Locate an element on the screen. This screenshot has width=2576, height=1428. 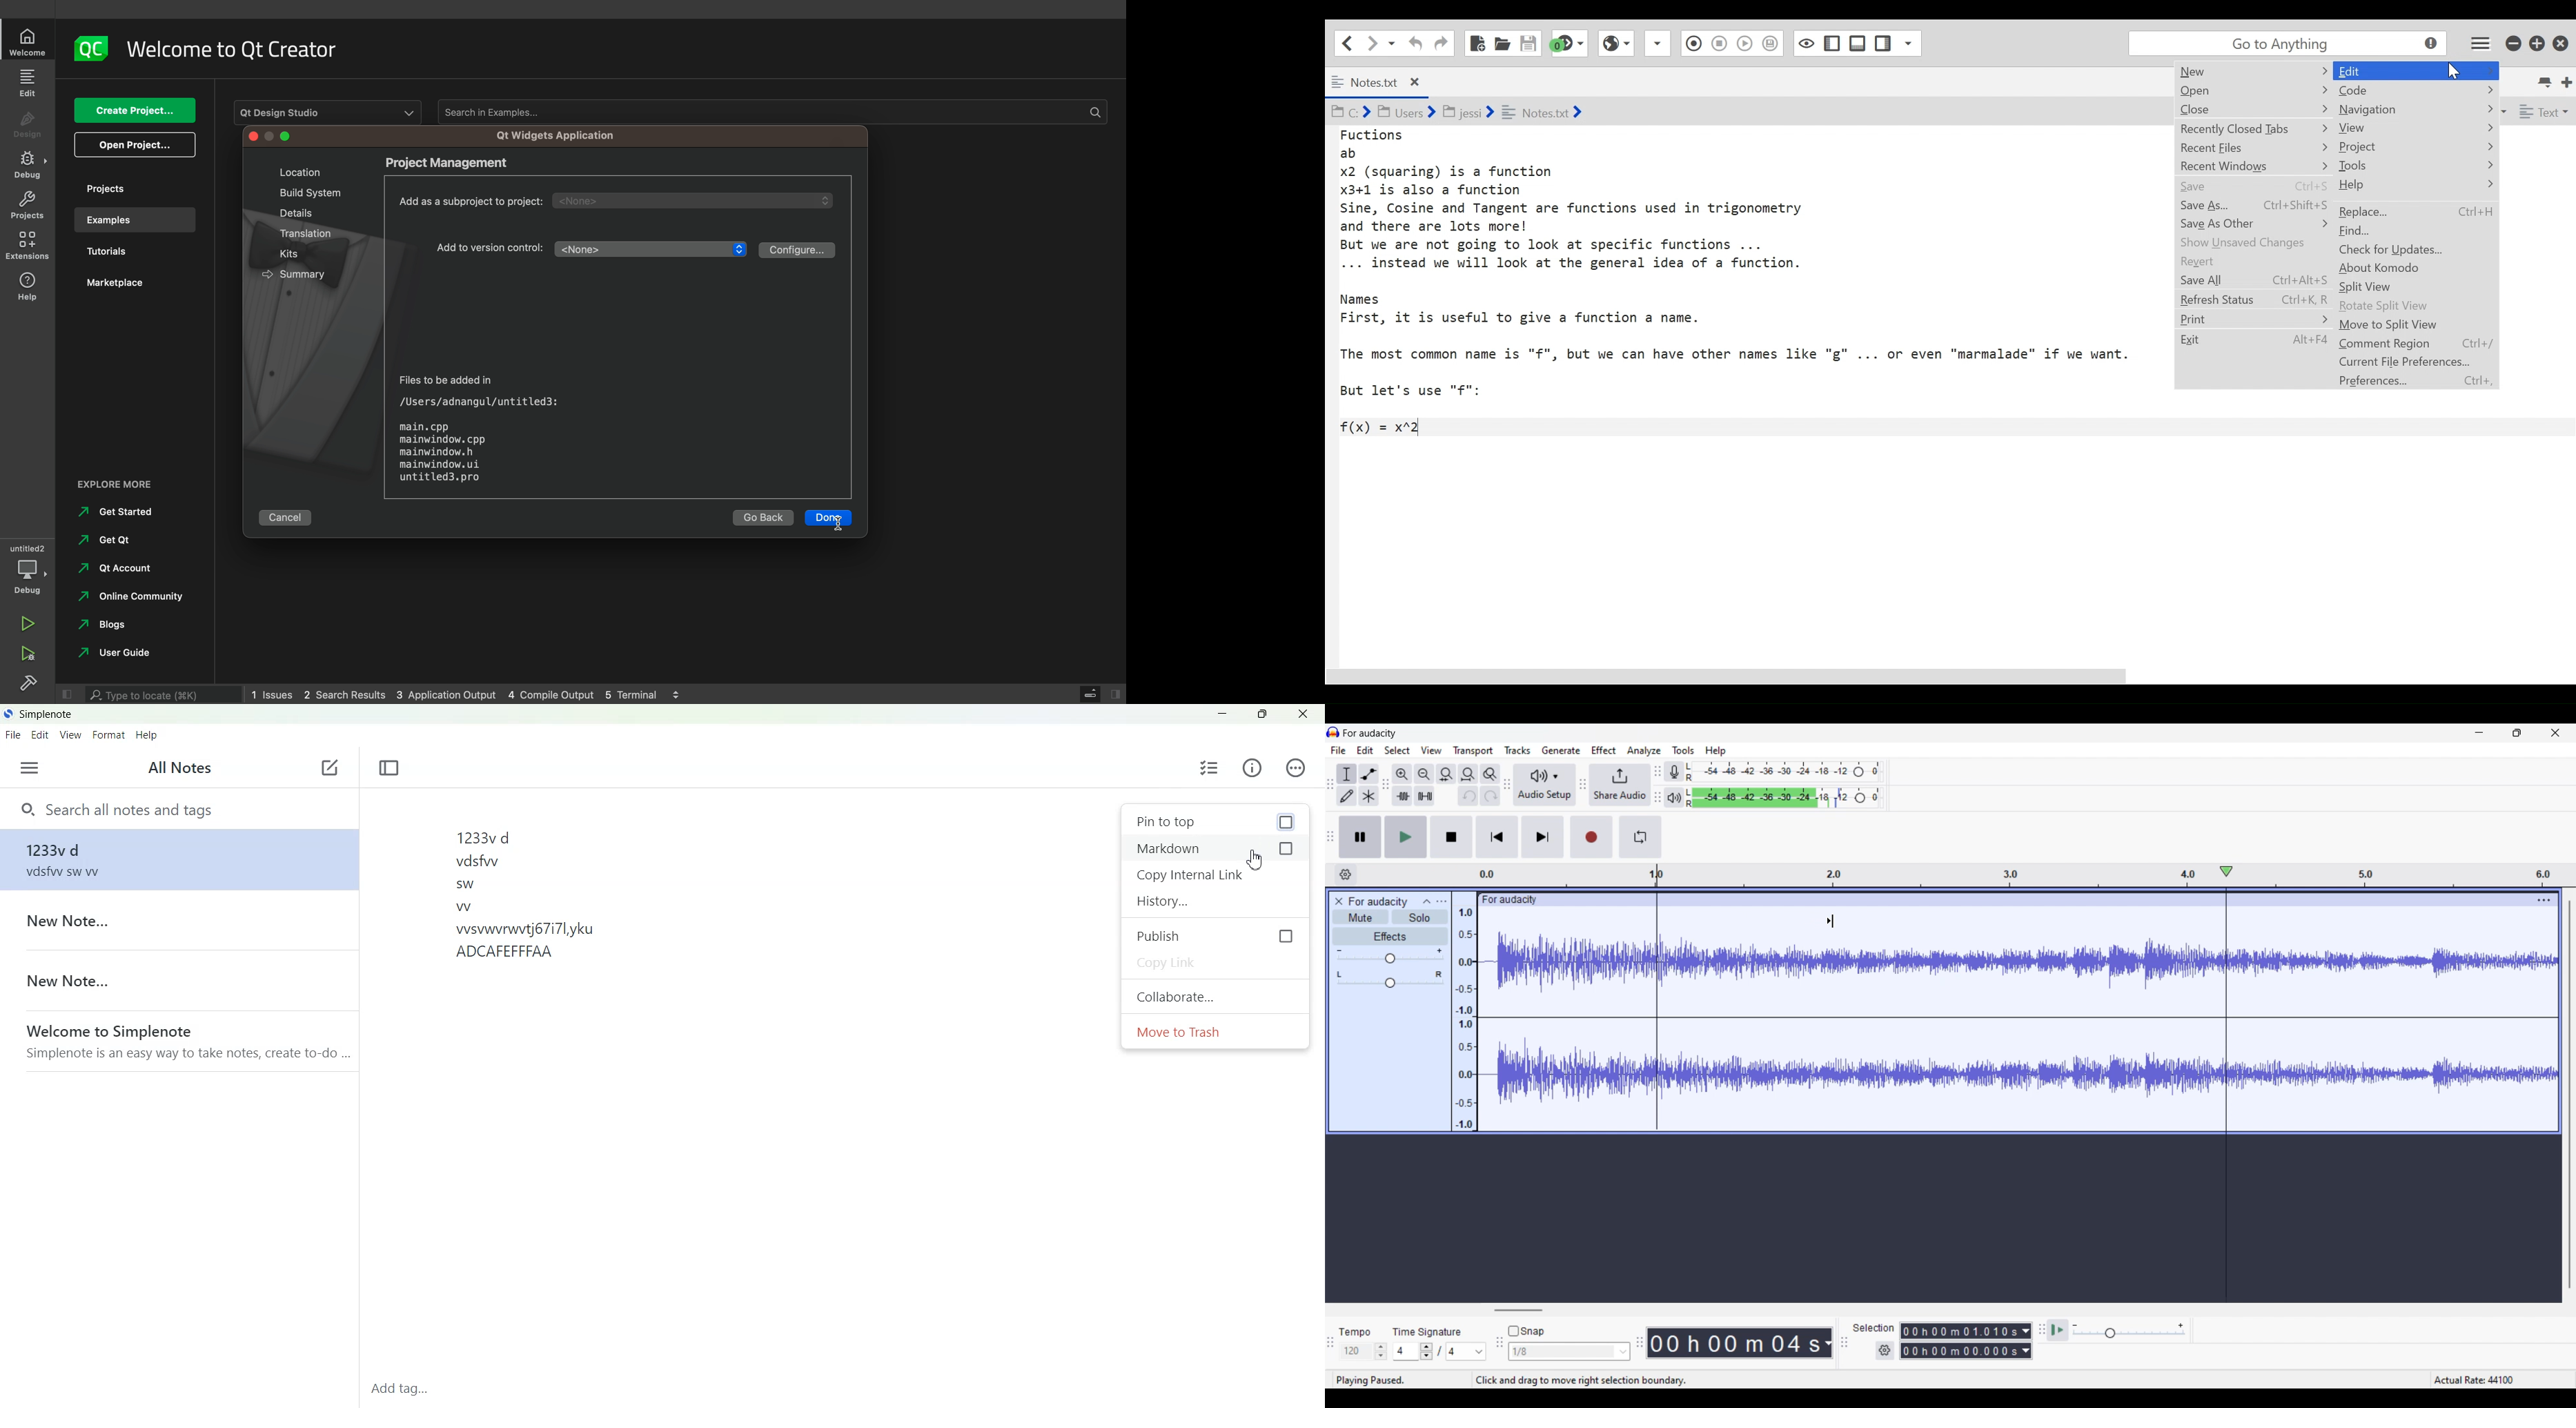
window control is located at coordinates (271, 137).